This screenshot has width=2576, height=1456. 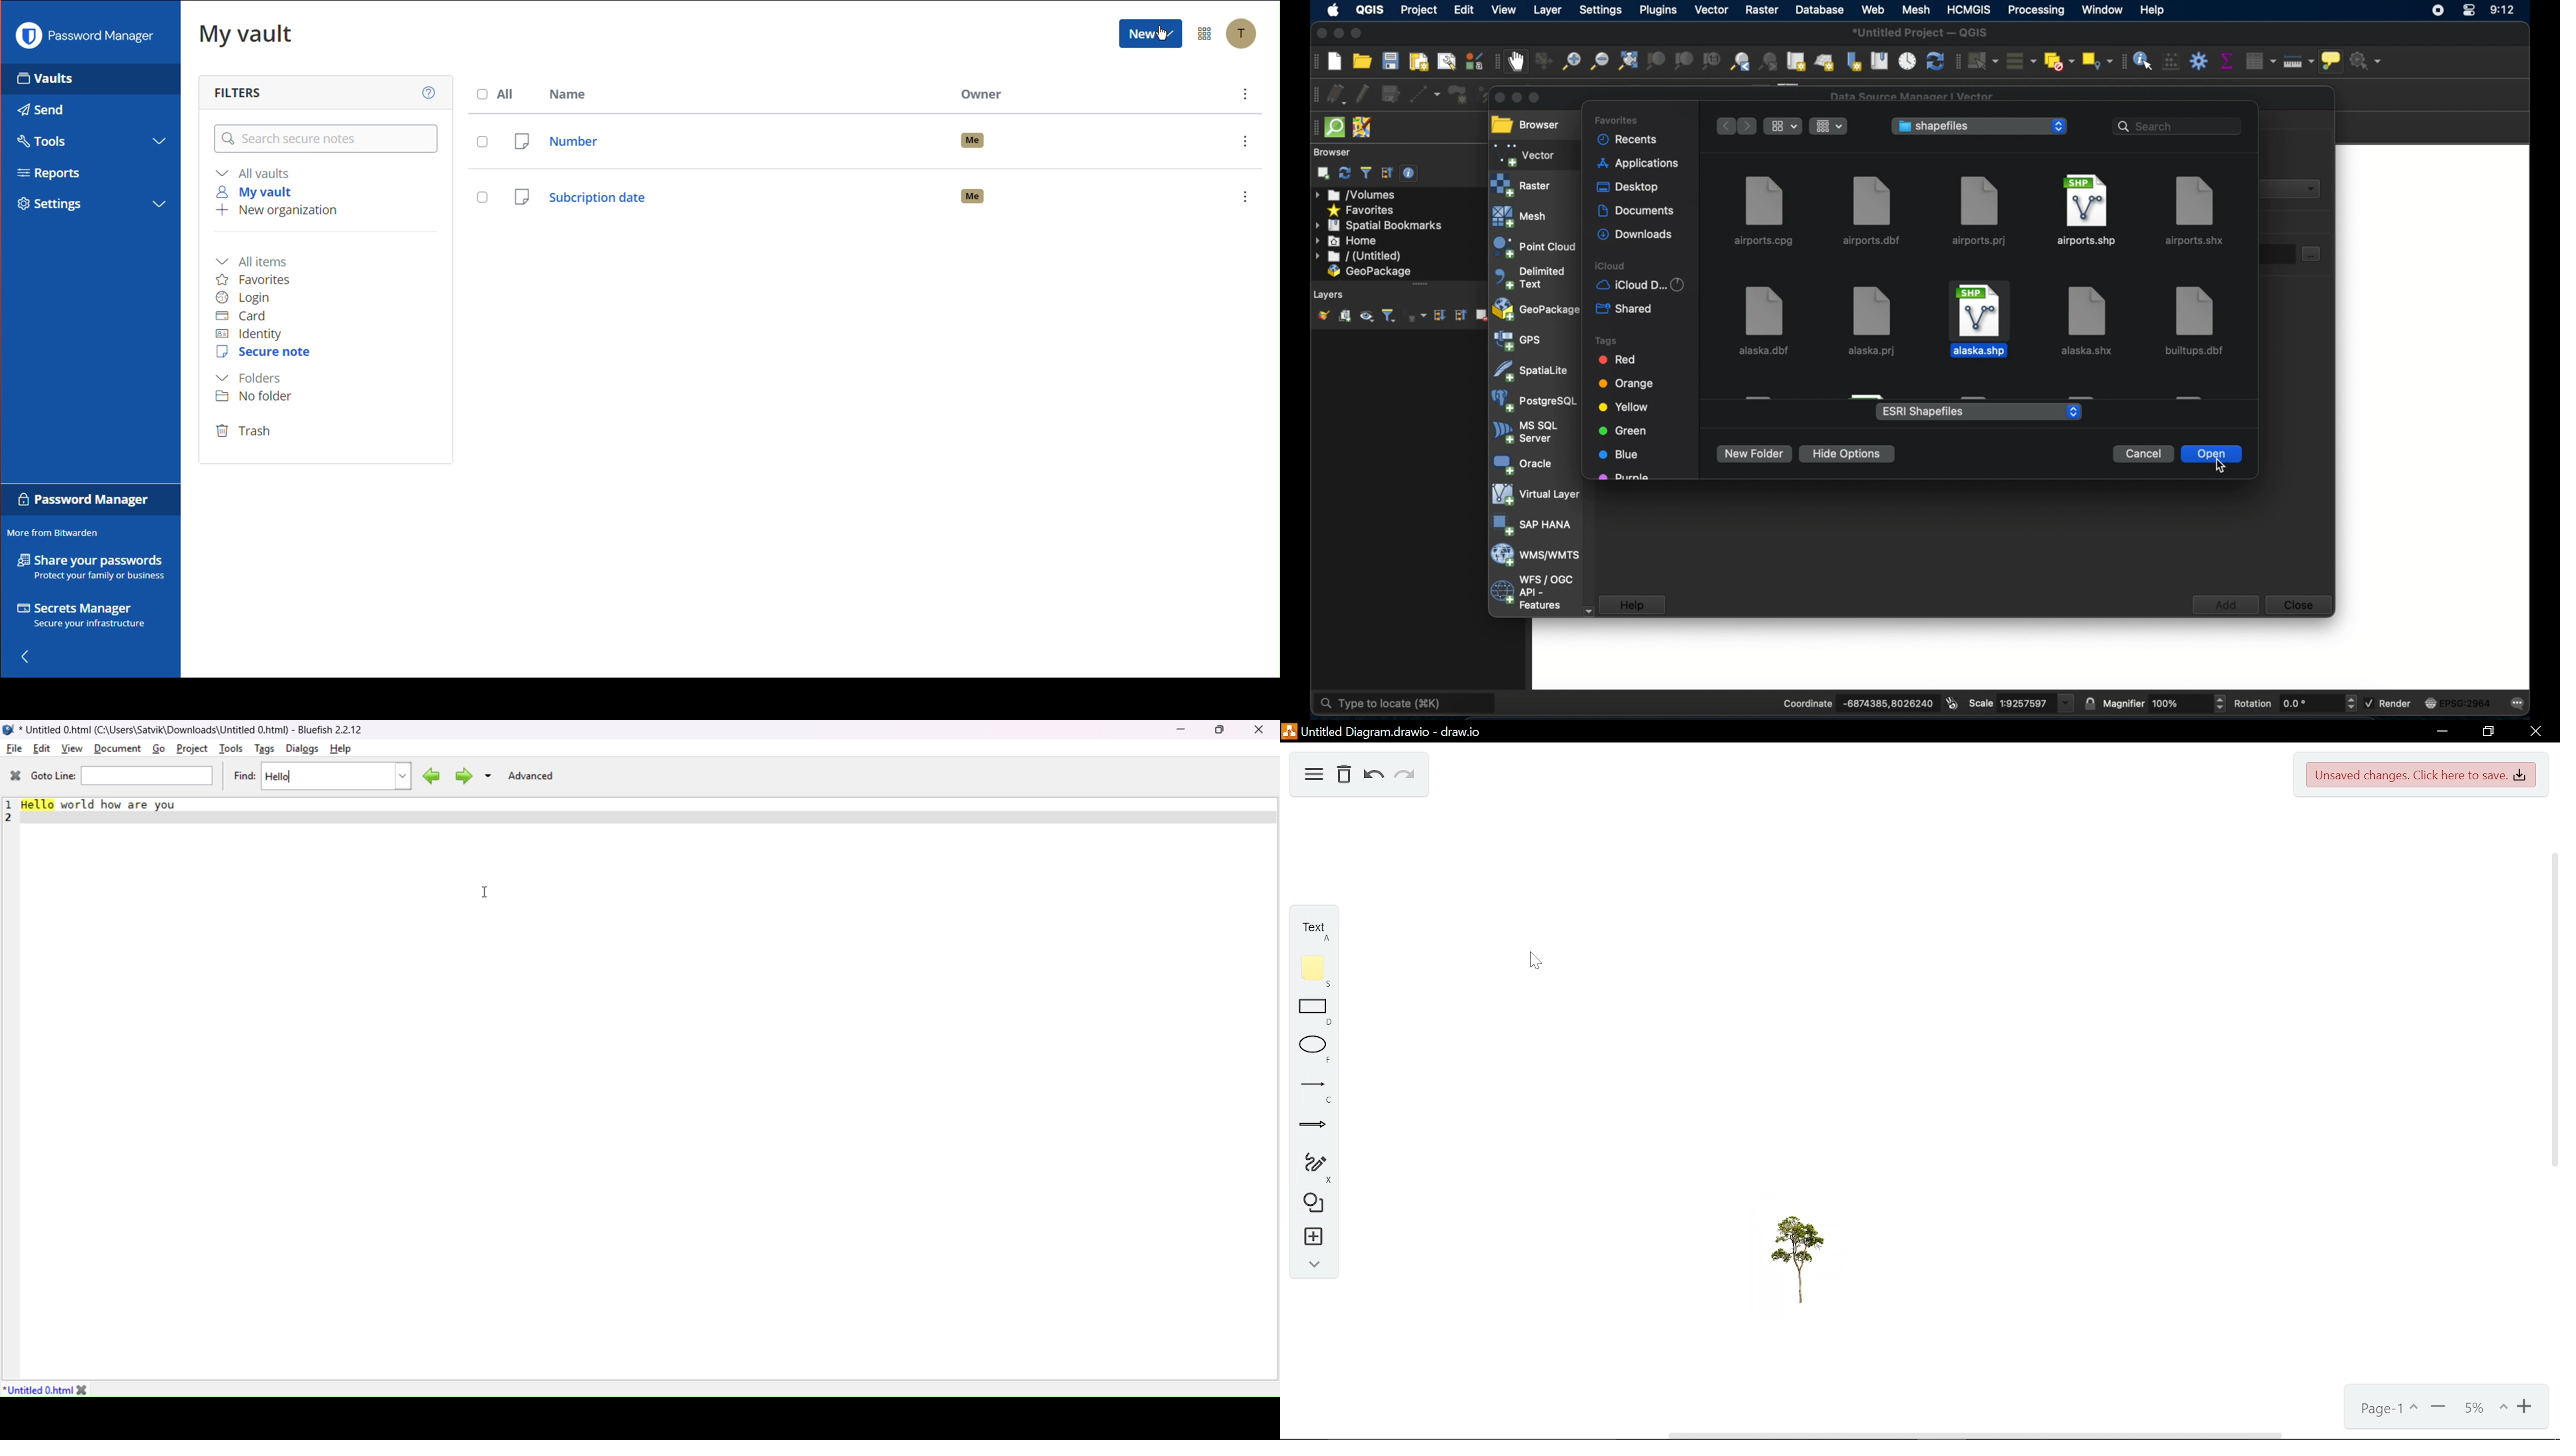 What do you see at coordinates (1940, 1431) in the screenshot?
I see `horizontal scrollbar` at bounding box center [1940, 1431].